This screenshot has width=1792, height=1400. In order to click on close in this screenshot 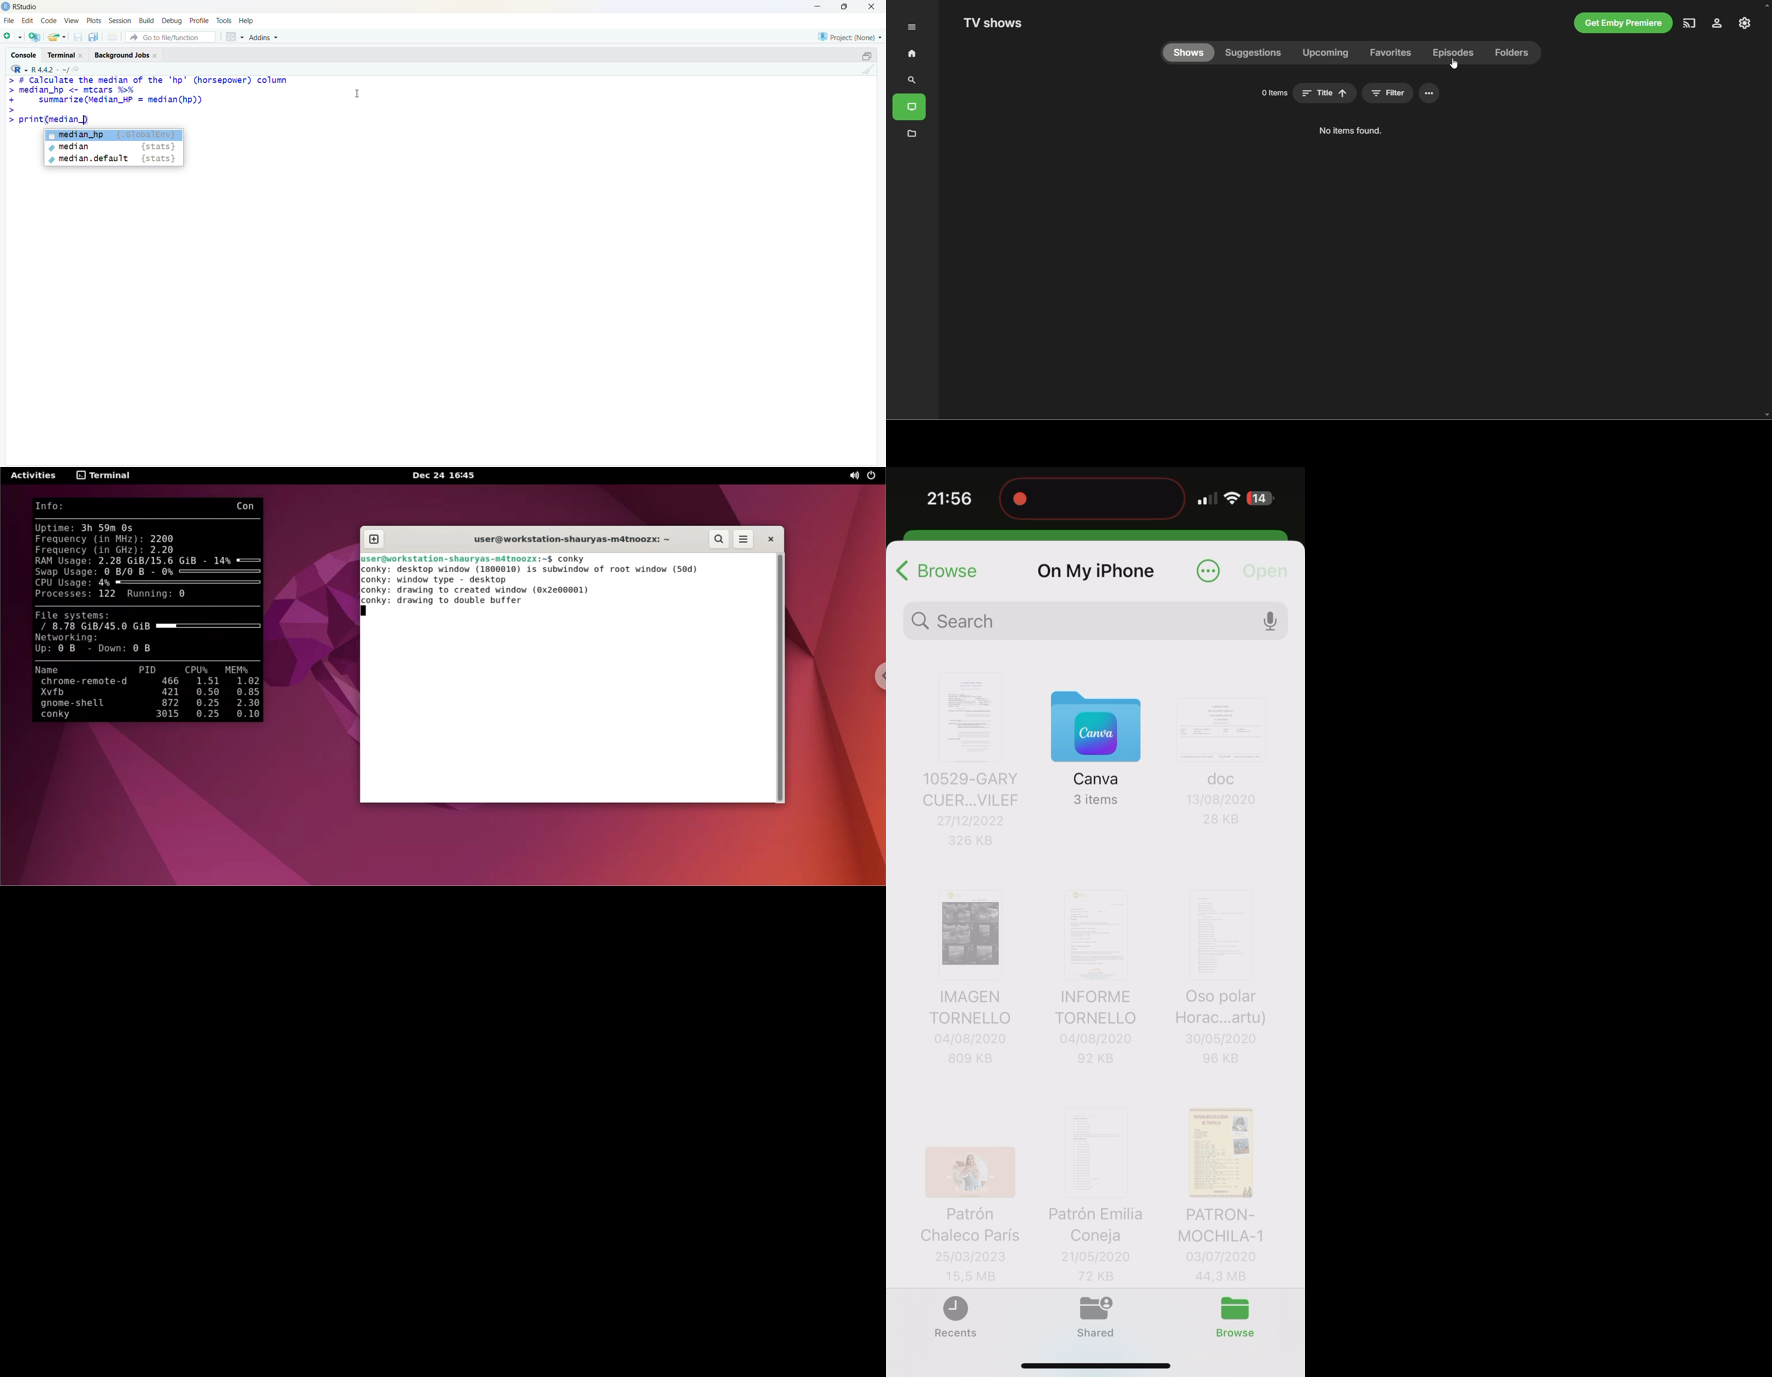, I will do `click(872, 6)`.